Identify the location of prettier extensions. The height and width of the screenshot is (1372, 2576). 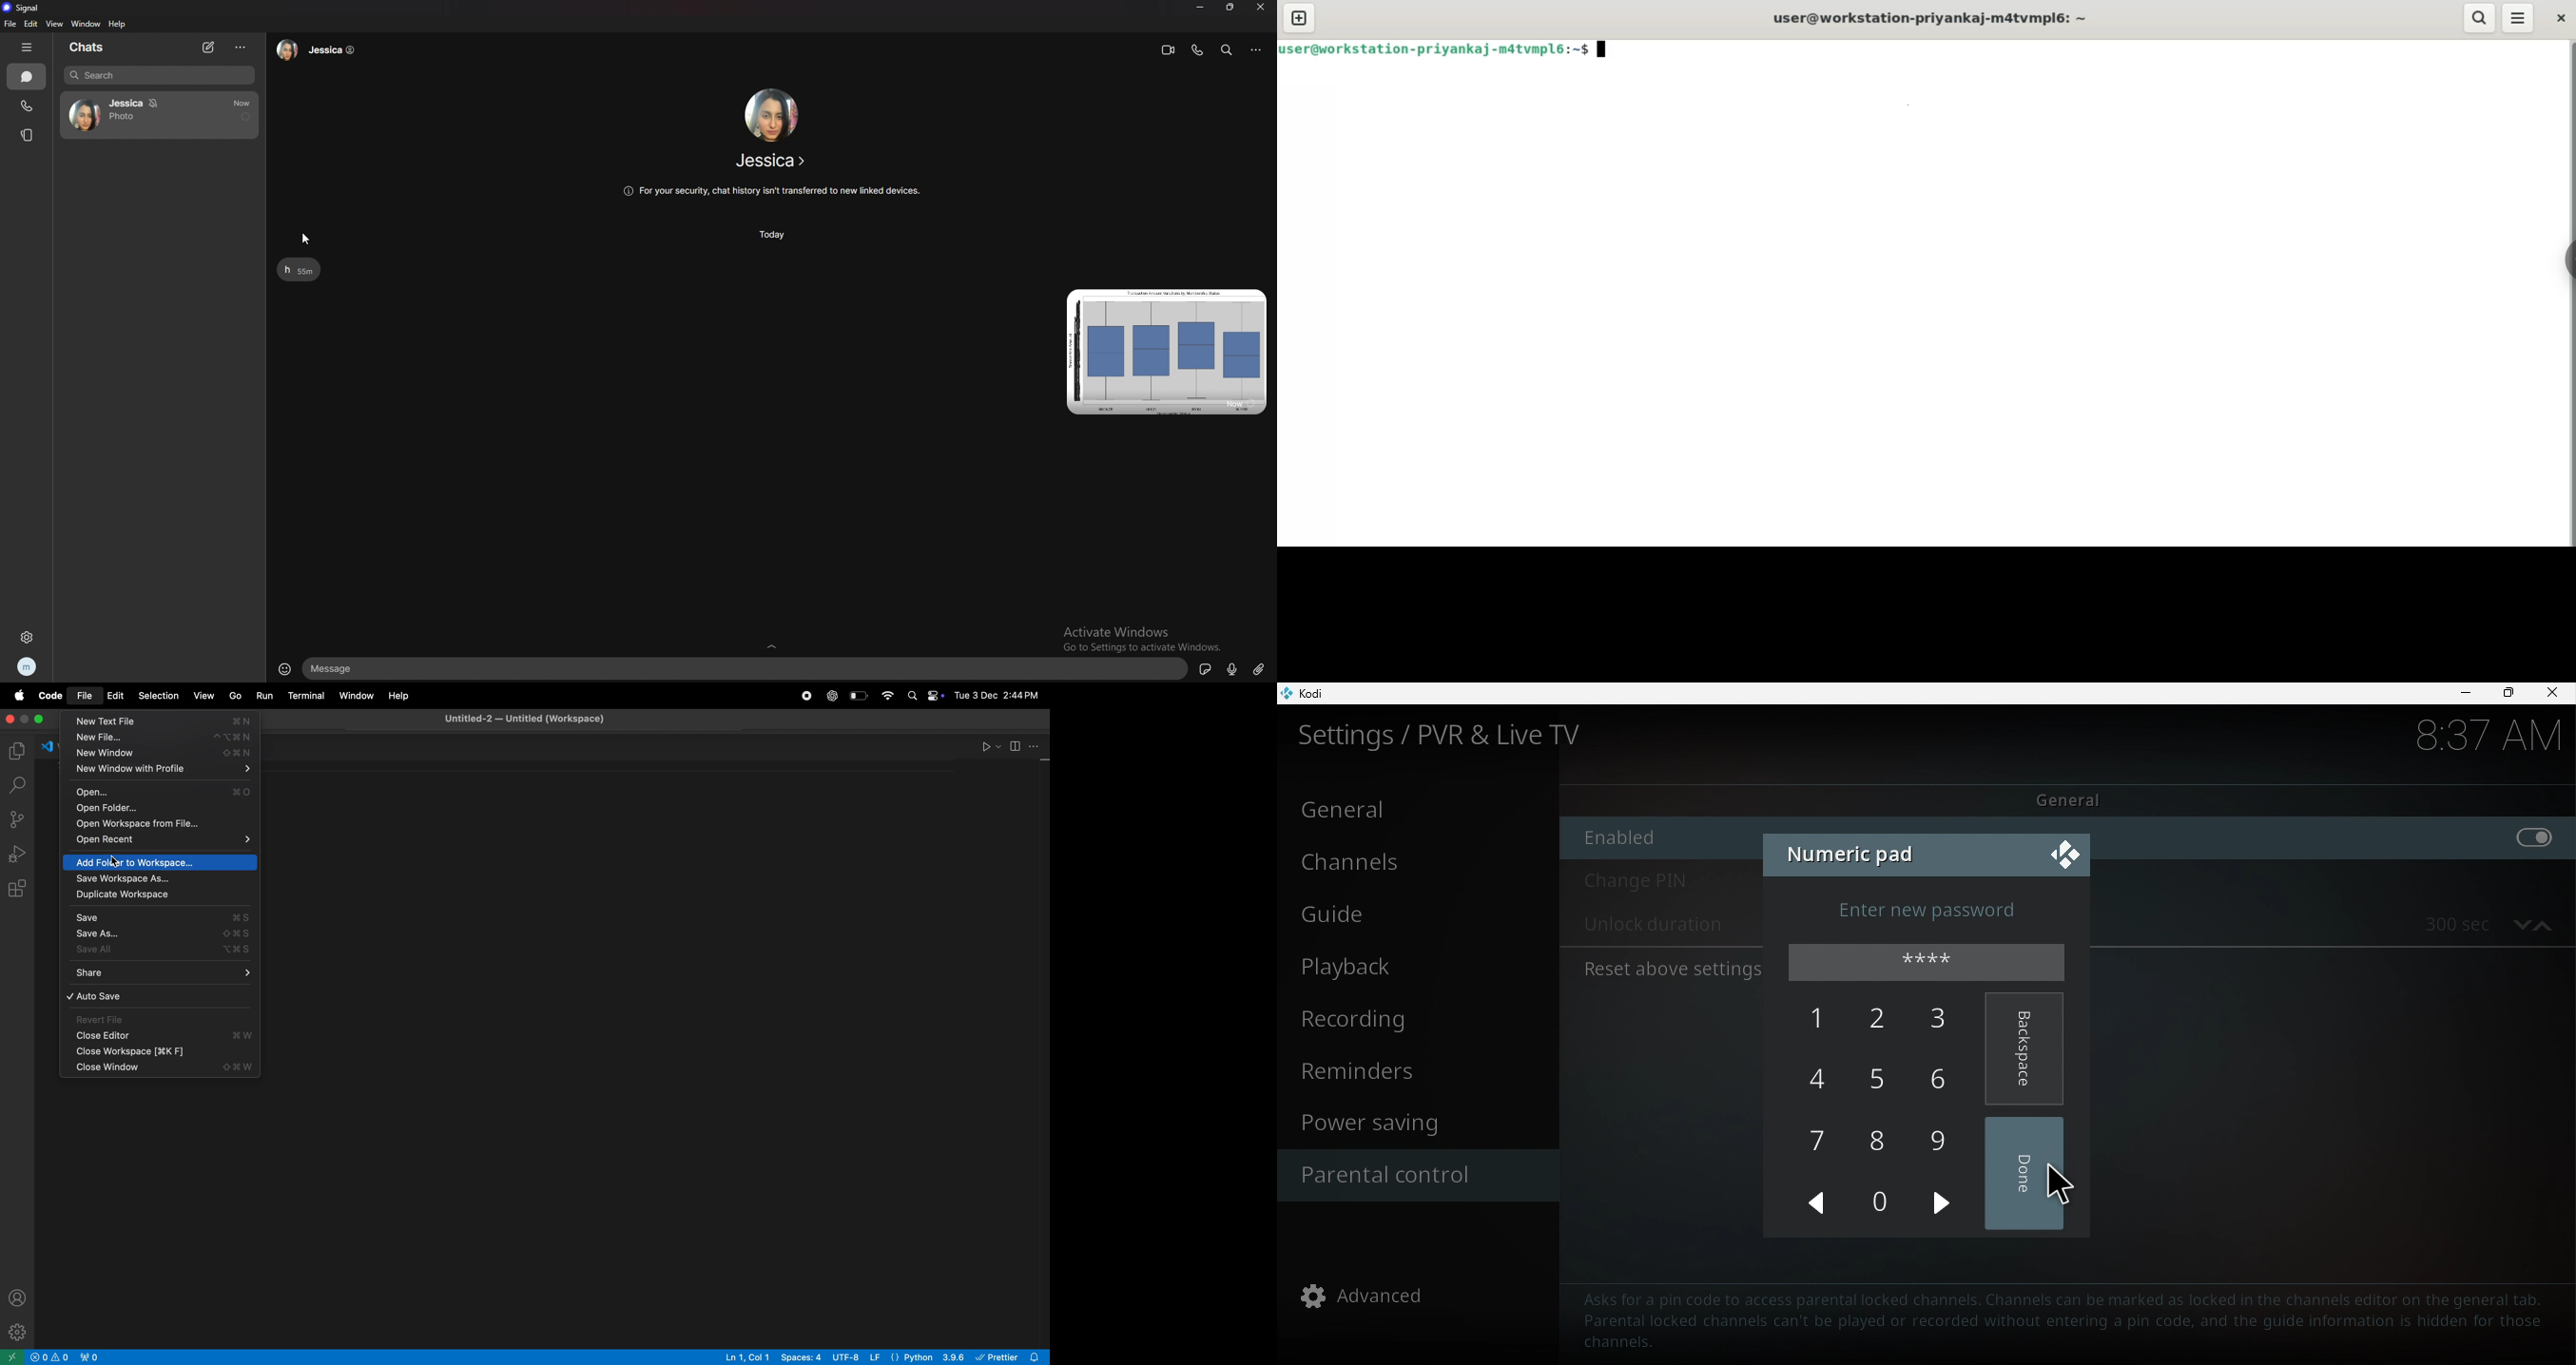
(1011, 1357).